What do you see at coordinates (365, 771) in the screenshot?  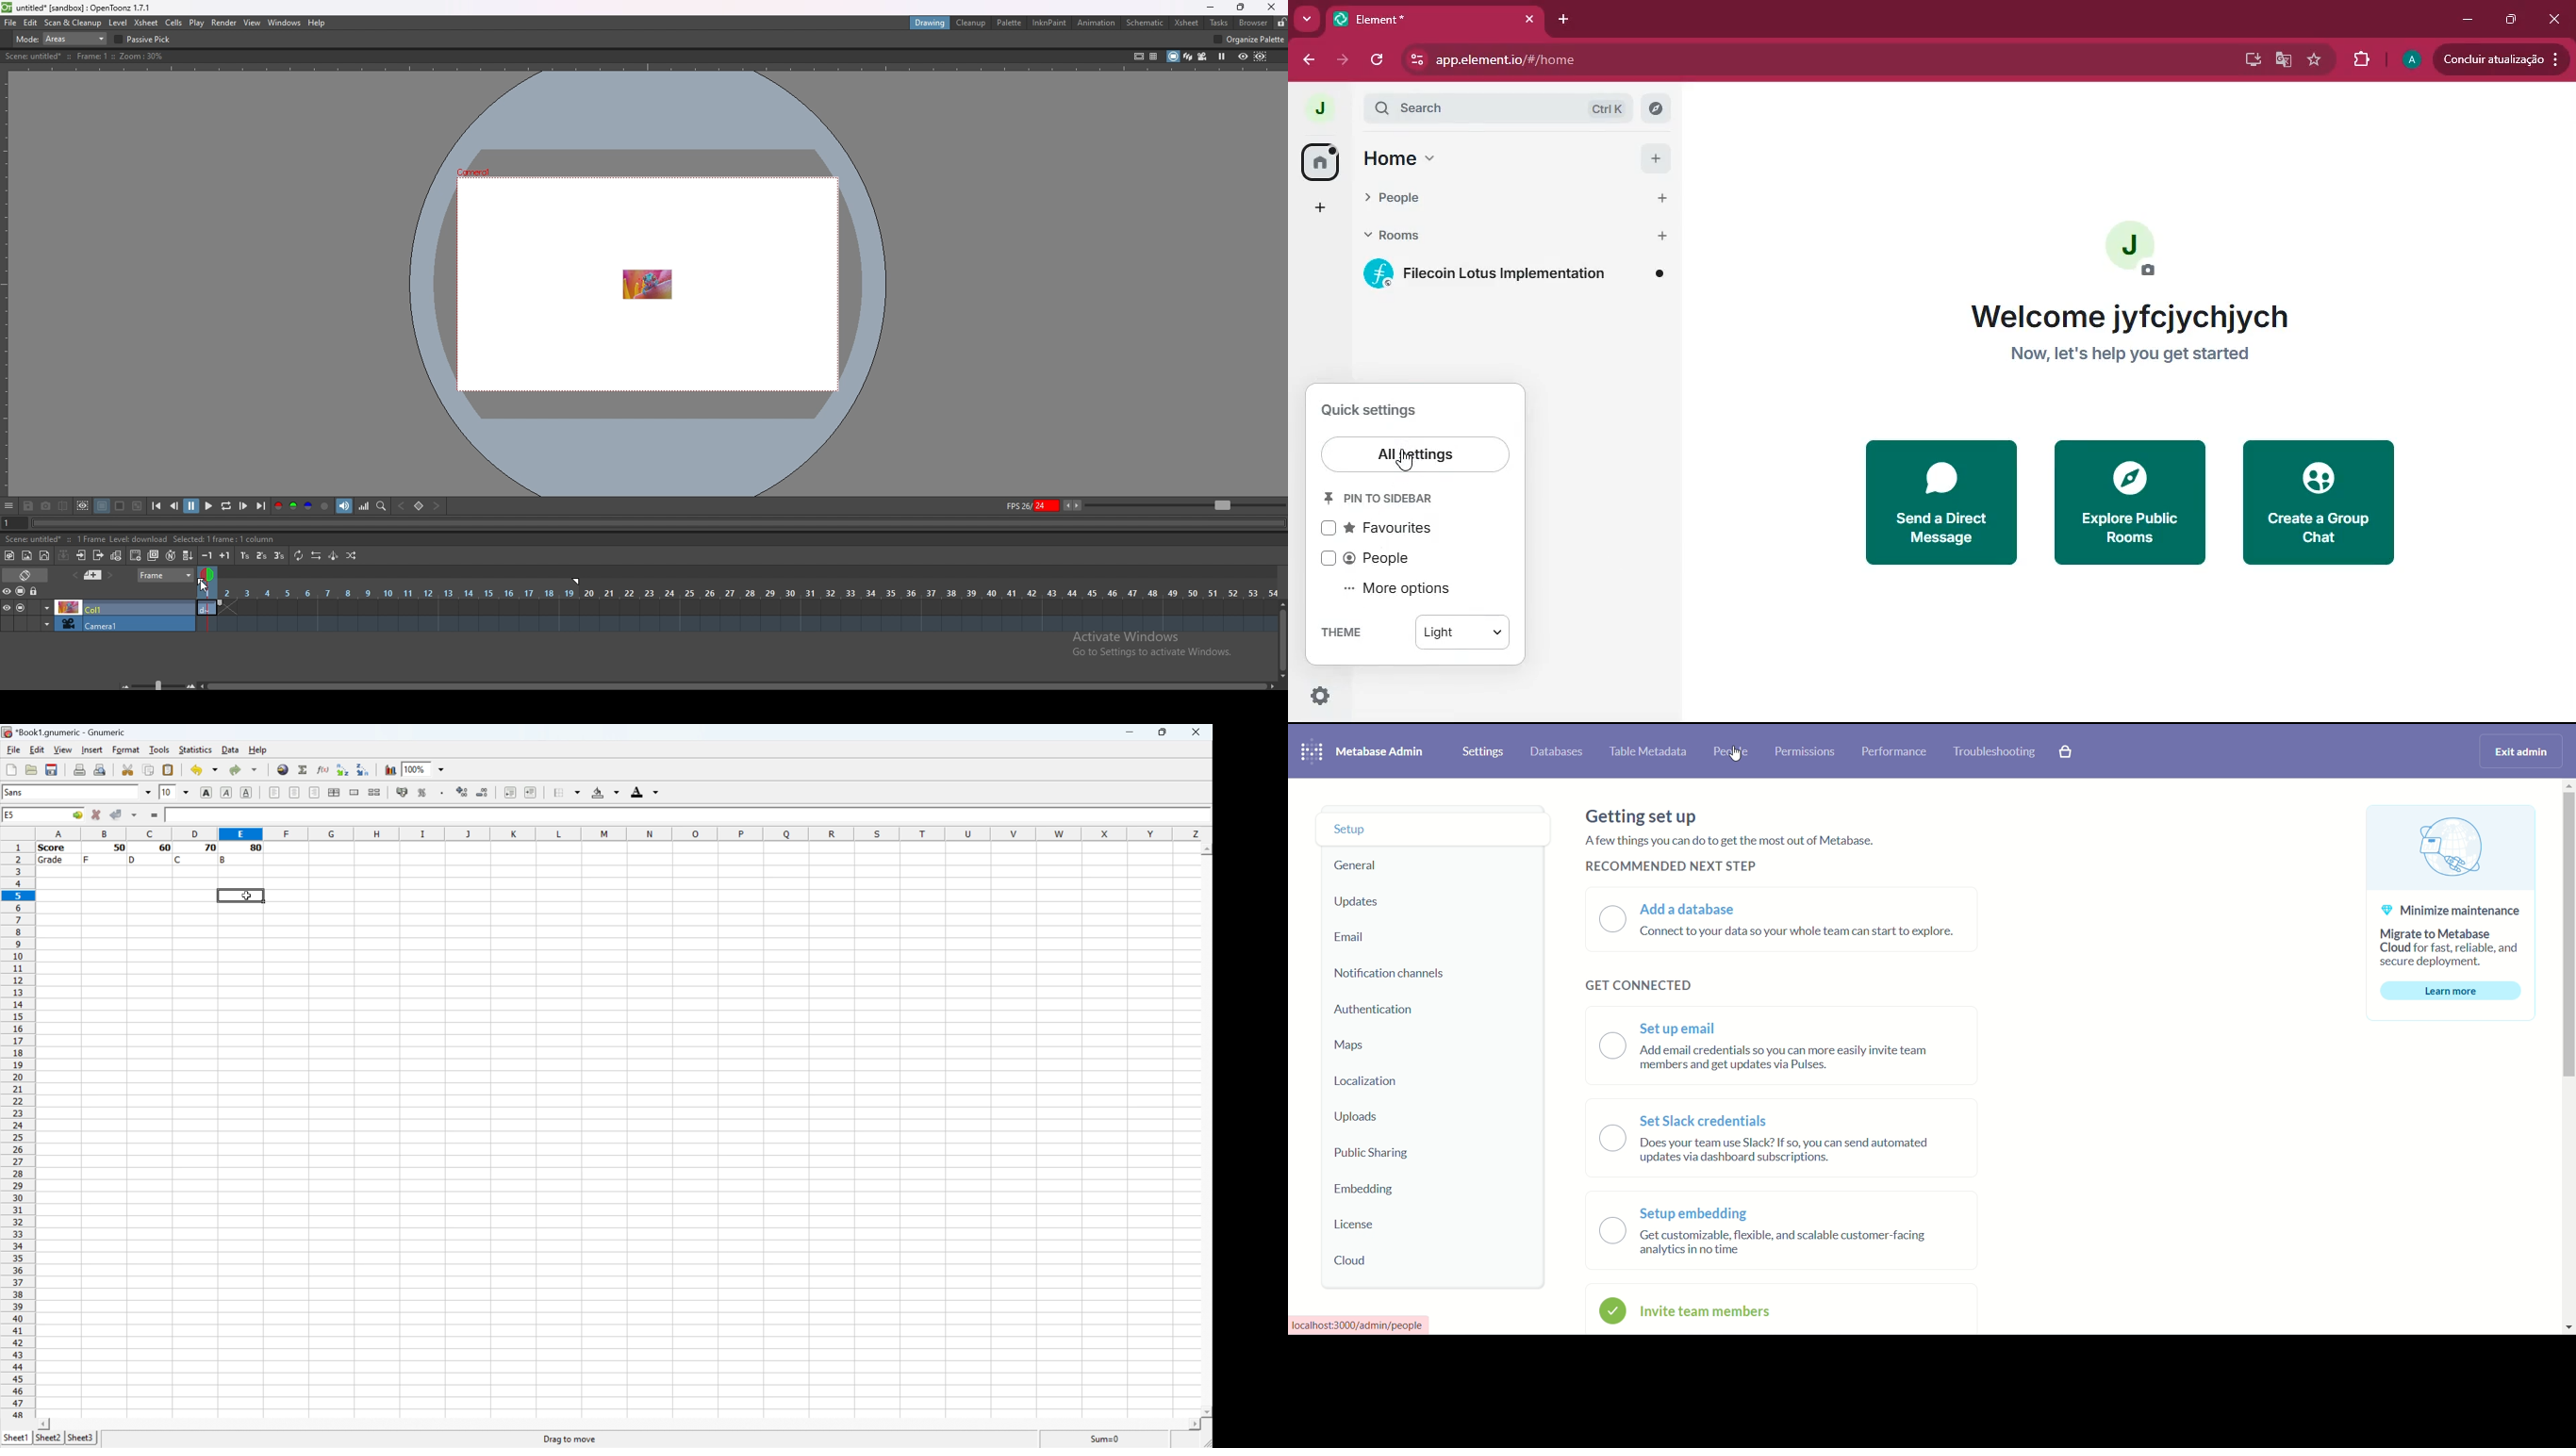 I see `sort the selected region in descending order based on the first column selected ` at bounding box center [365, 771].